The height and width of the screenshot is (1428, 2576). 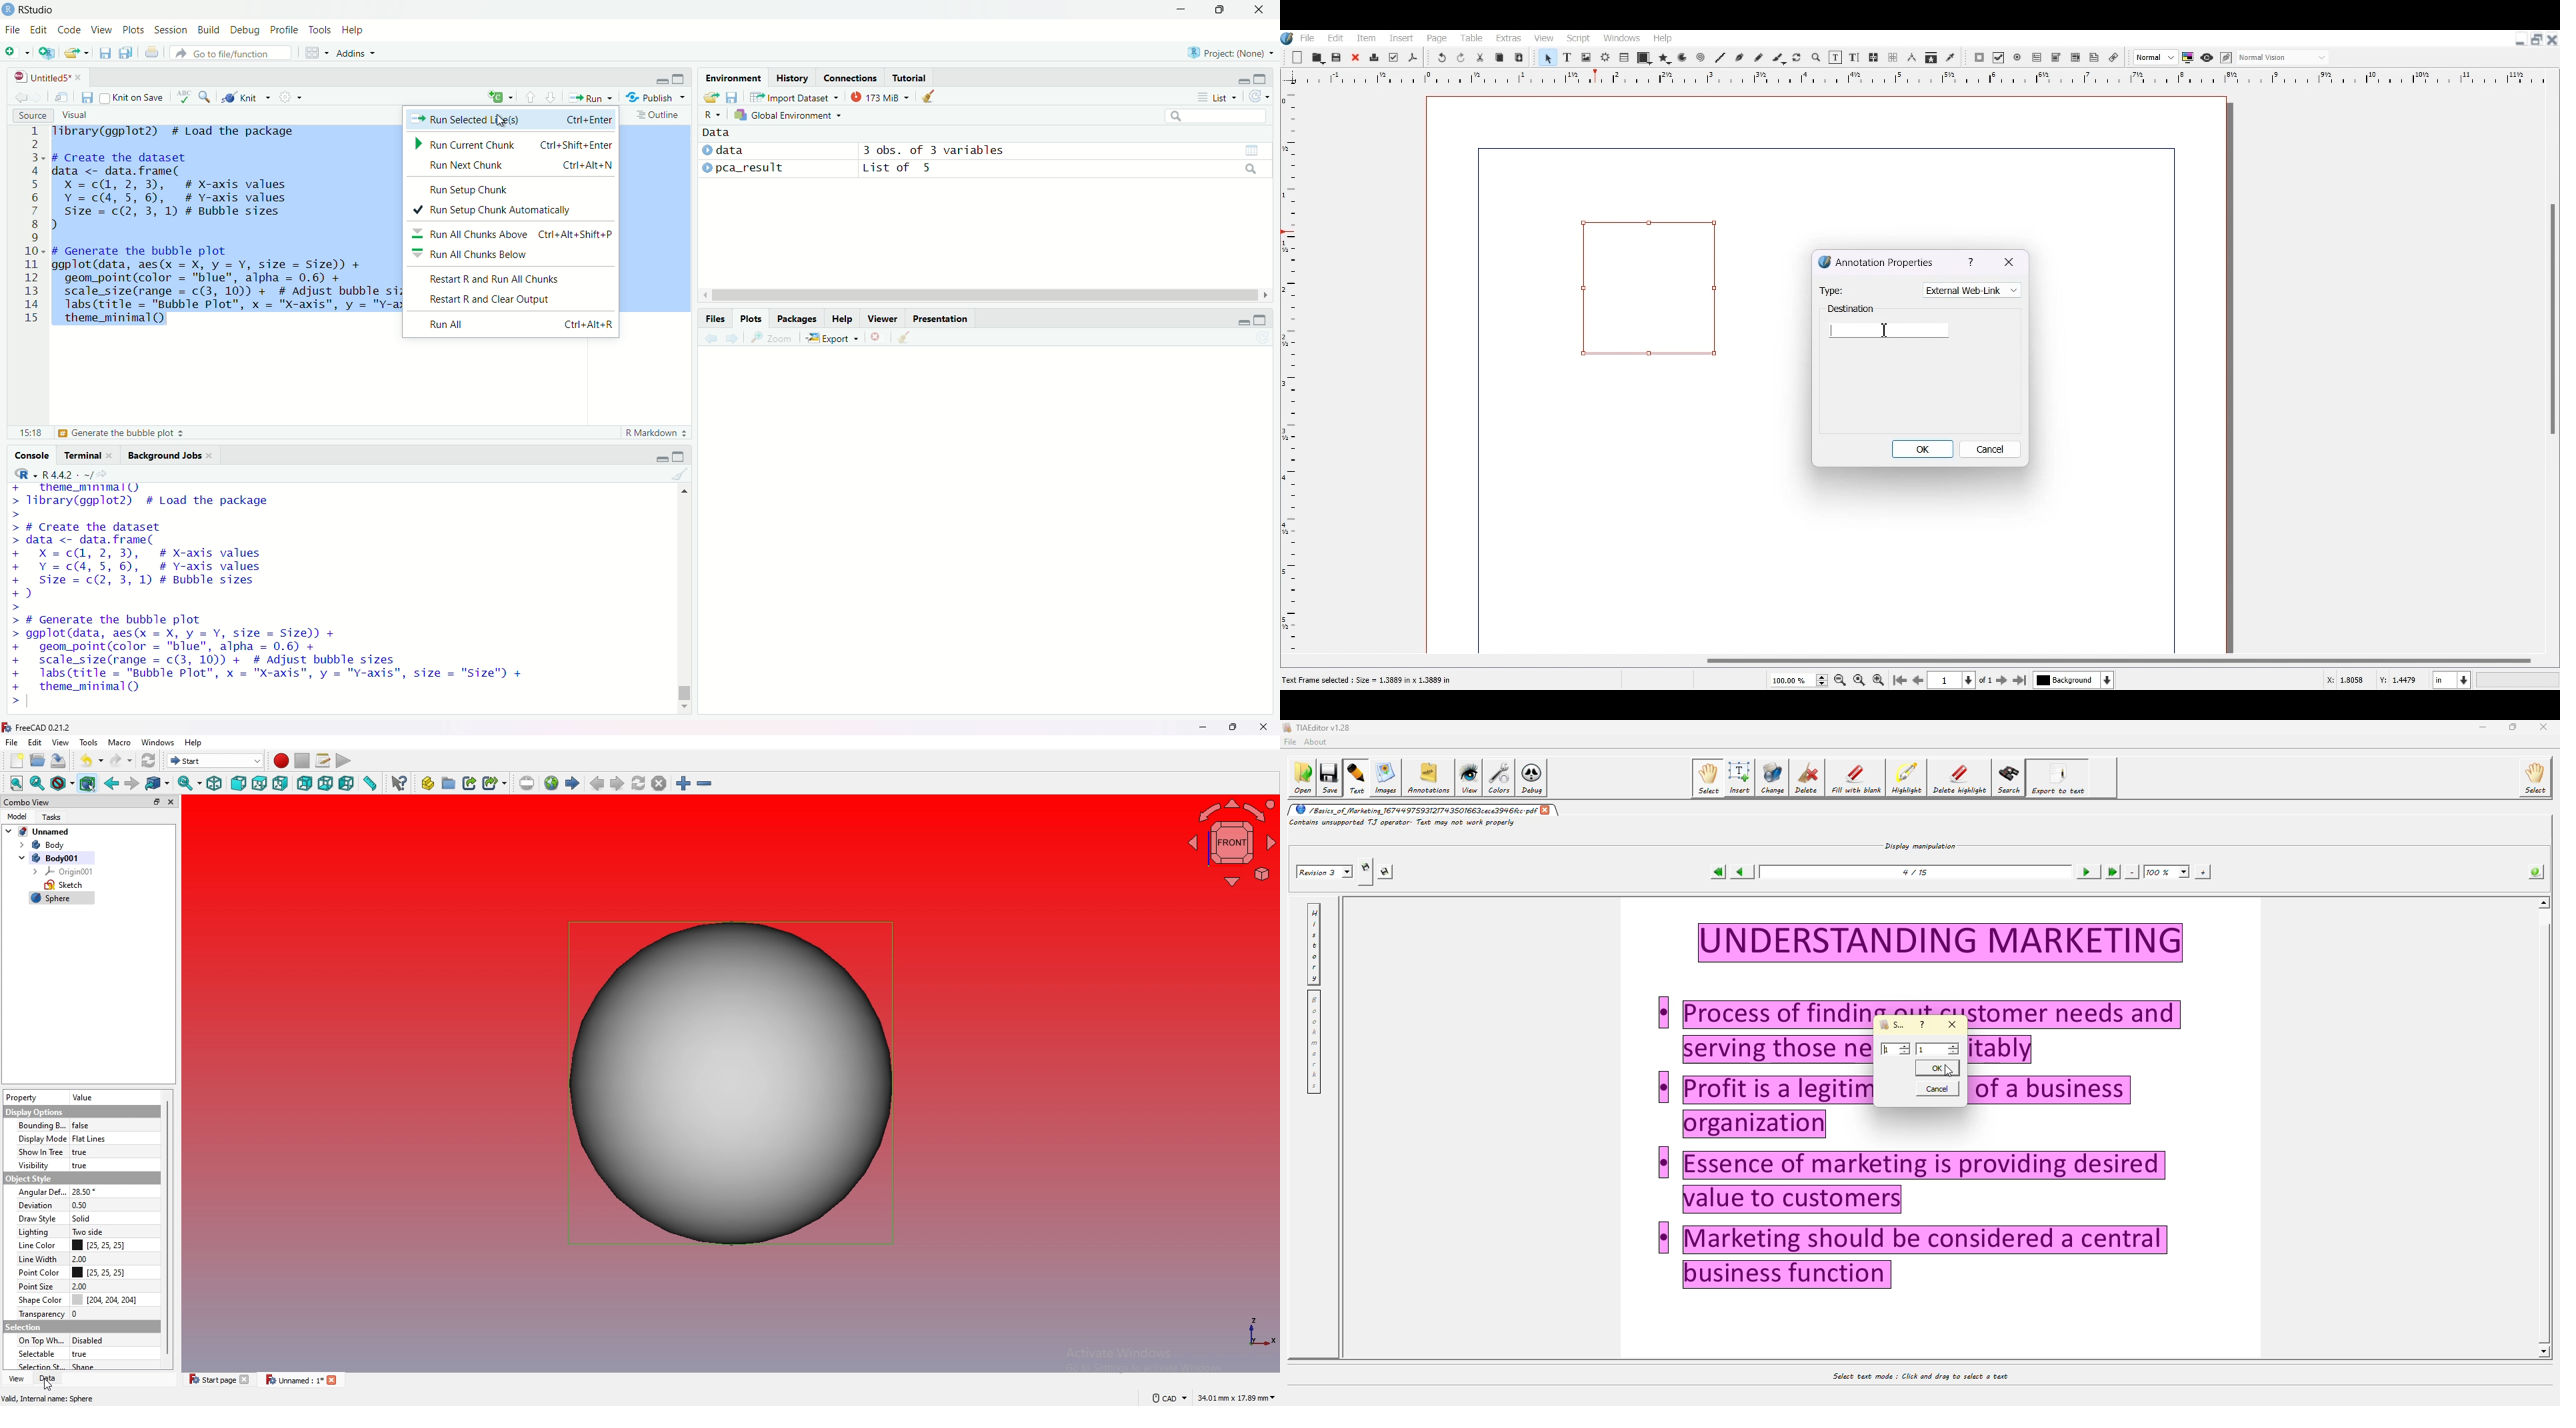 What do you see at coordinates (17, 52) in the screenshot?
I see `new file` at bounding box center [17, 52].